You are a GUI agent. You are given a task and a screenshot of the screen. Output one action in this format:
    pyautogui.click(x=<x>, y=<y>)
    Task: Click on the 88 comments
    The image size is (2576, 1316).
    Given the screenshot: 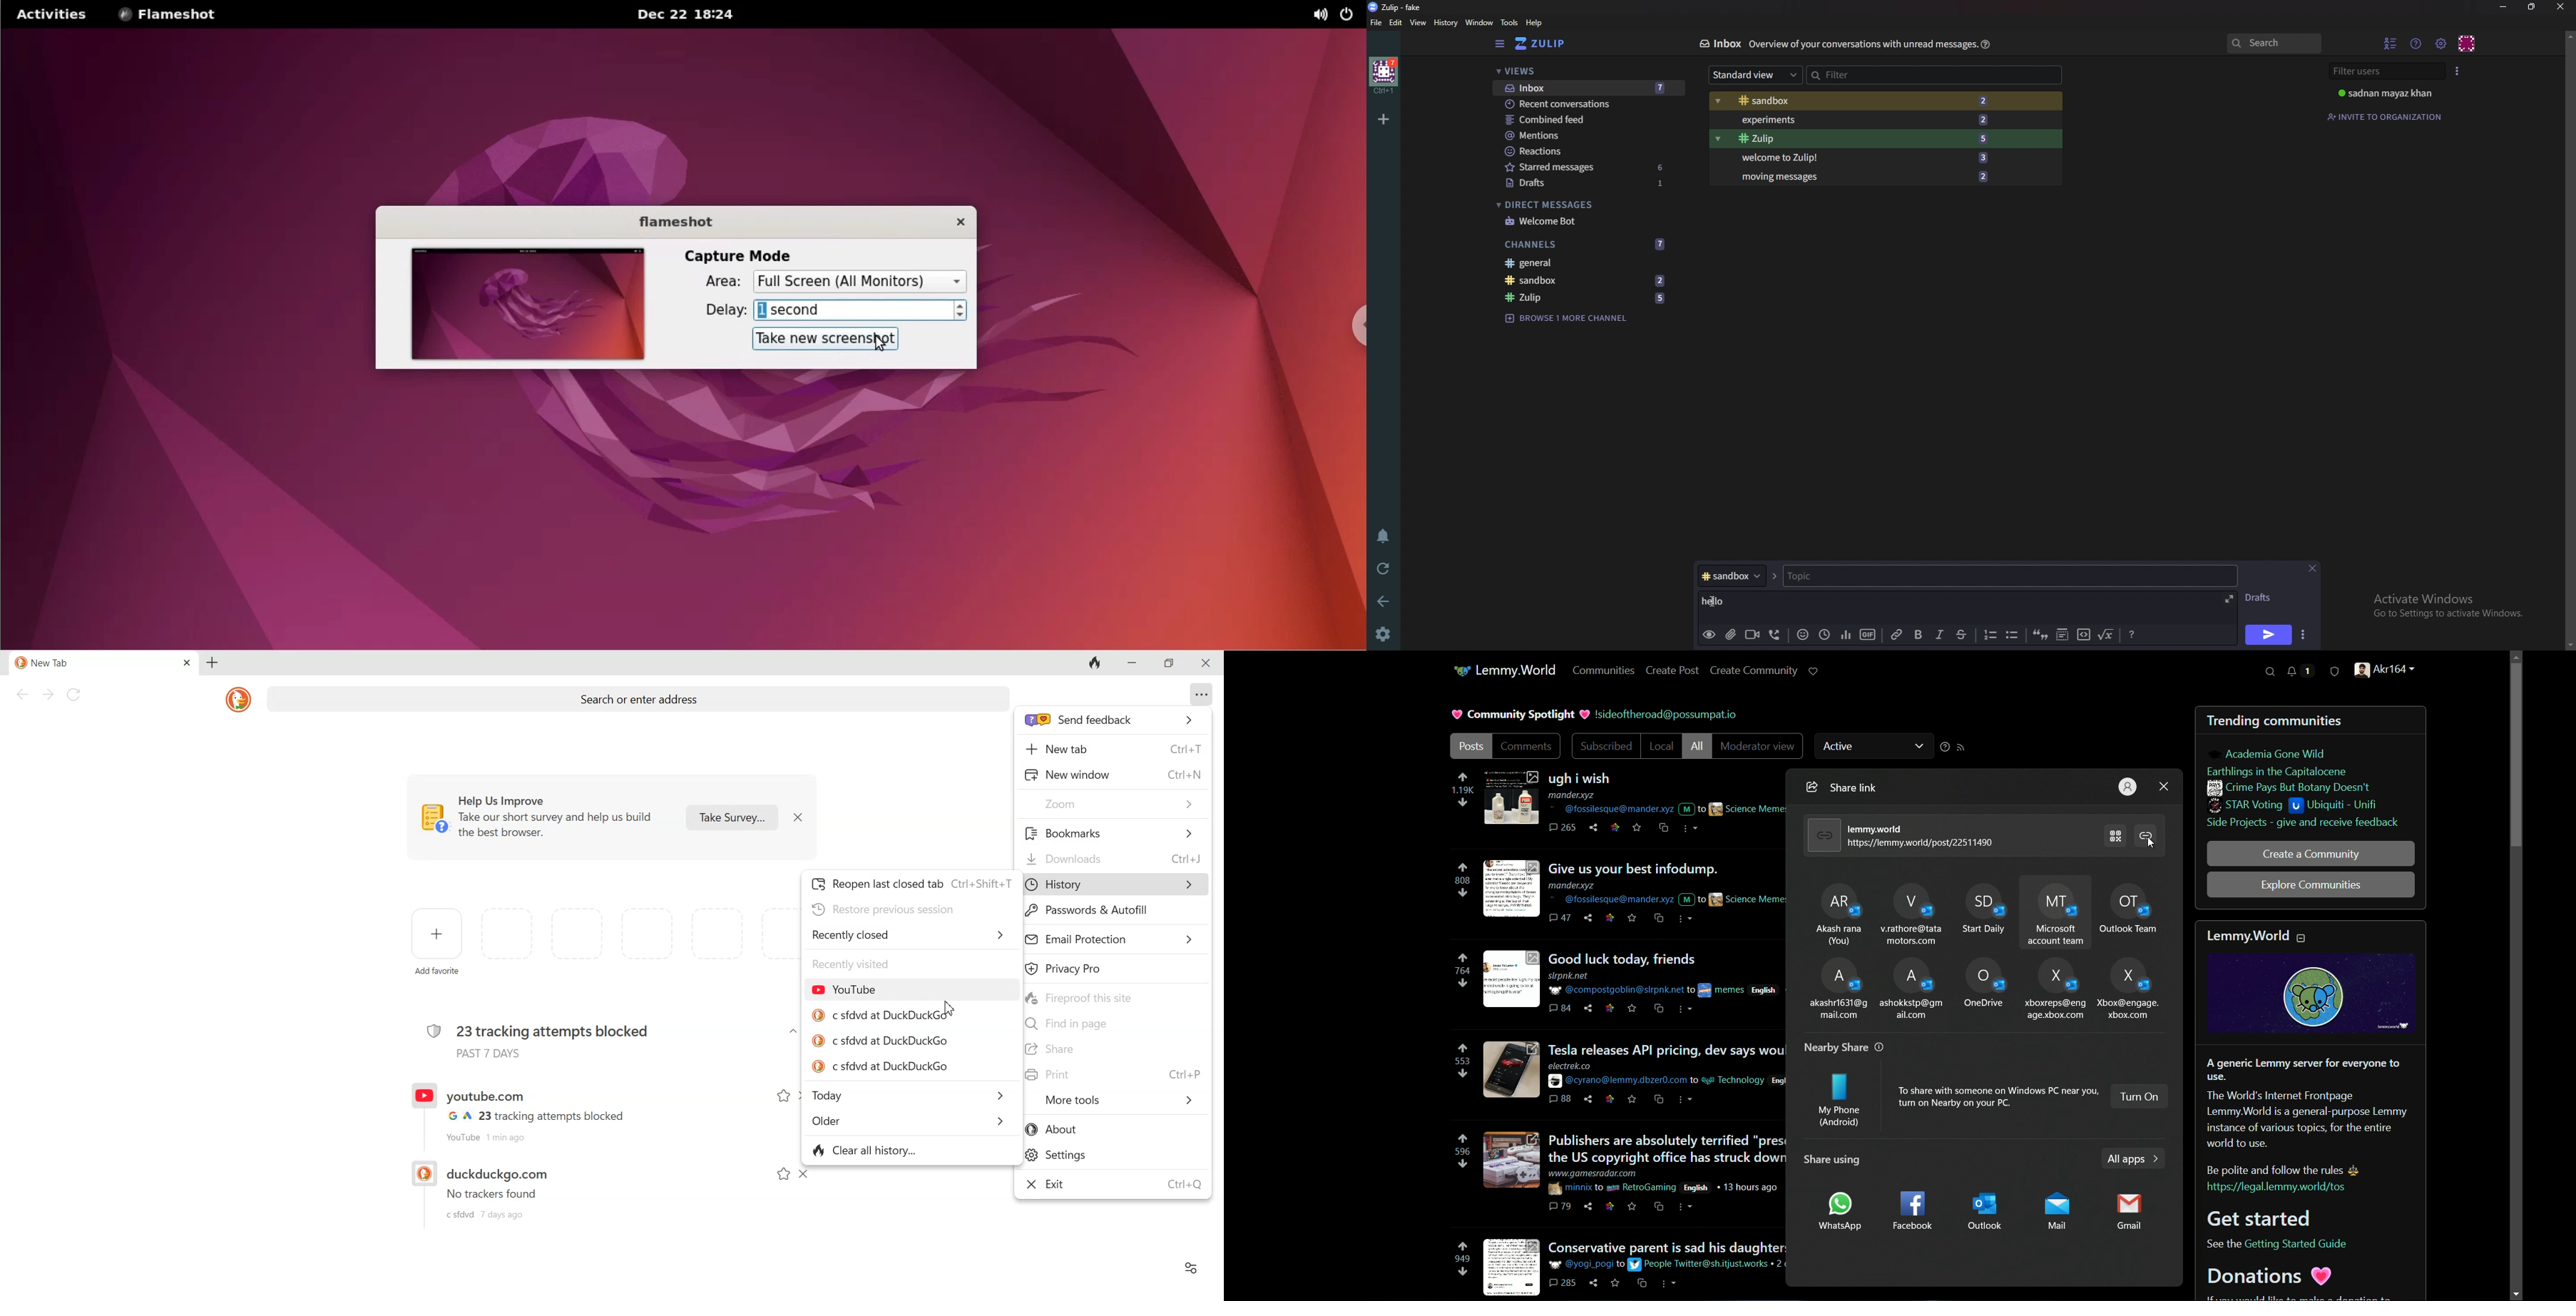 What is the action you would take?
    pyautogui.click(x=1560, y=1099)
    